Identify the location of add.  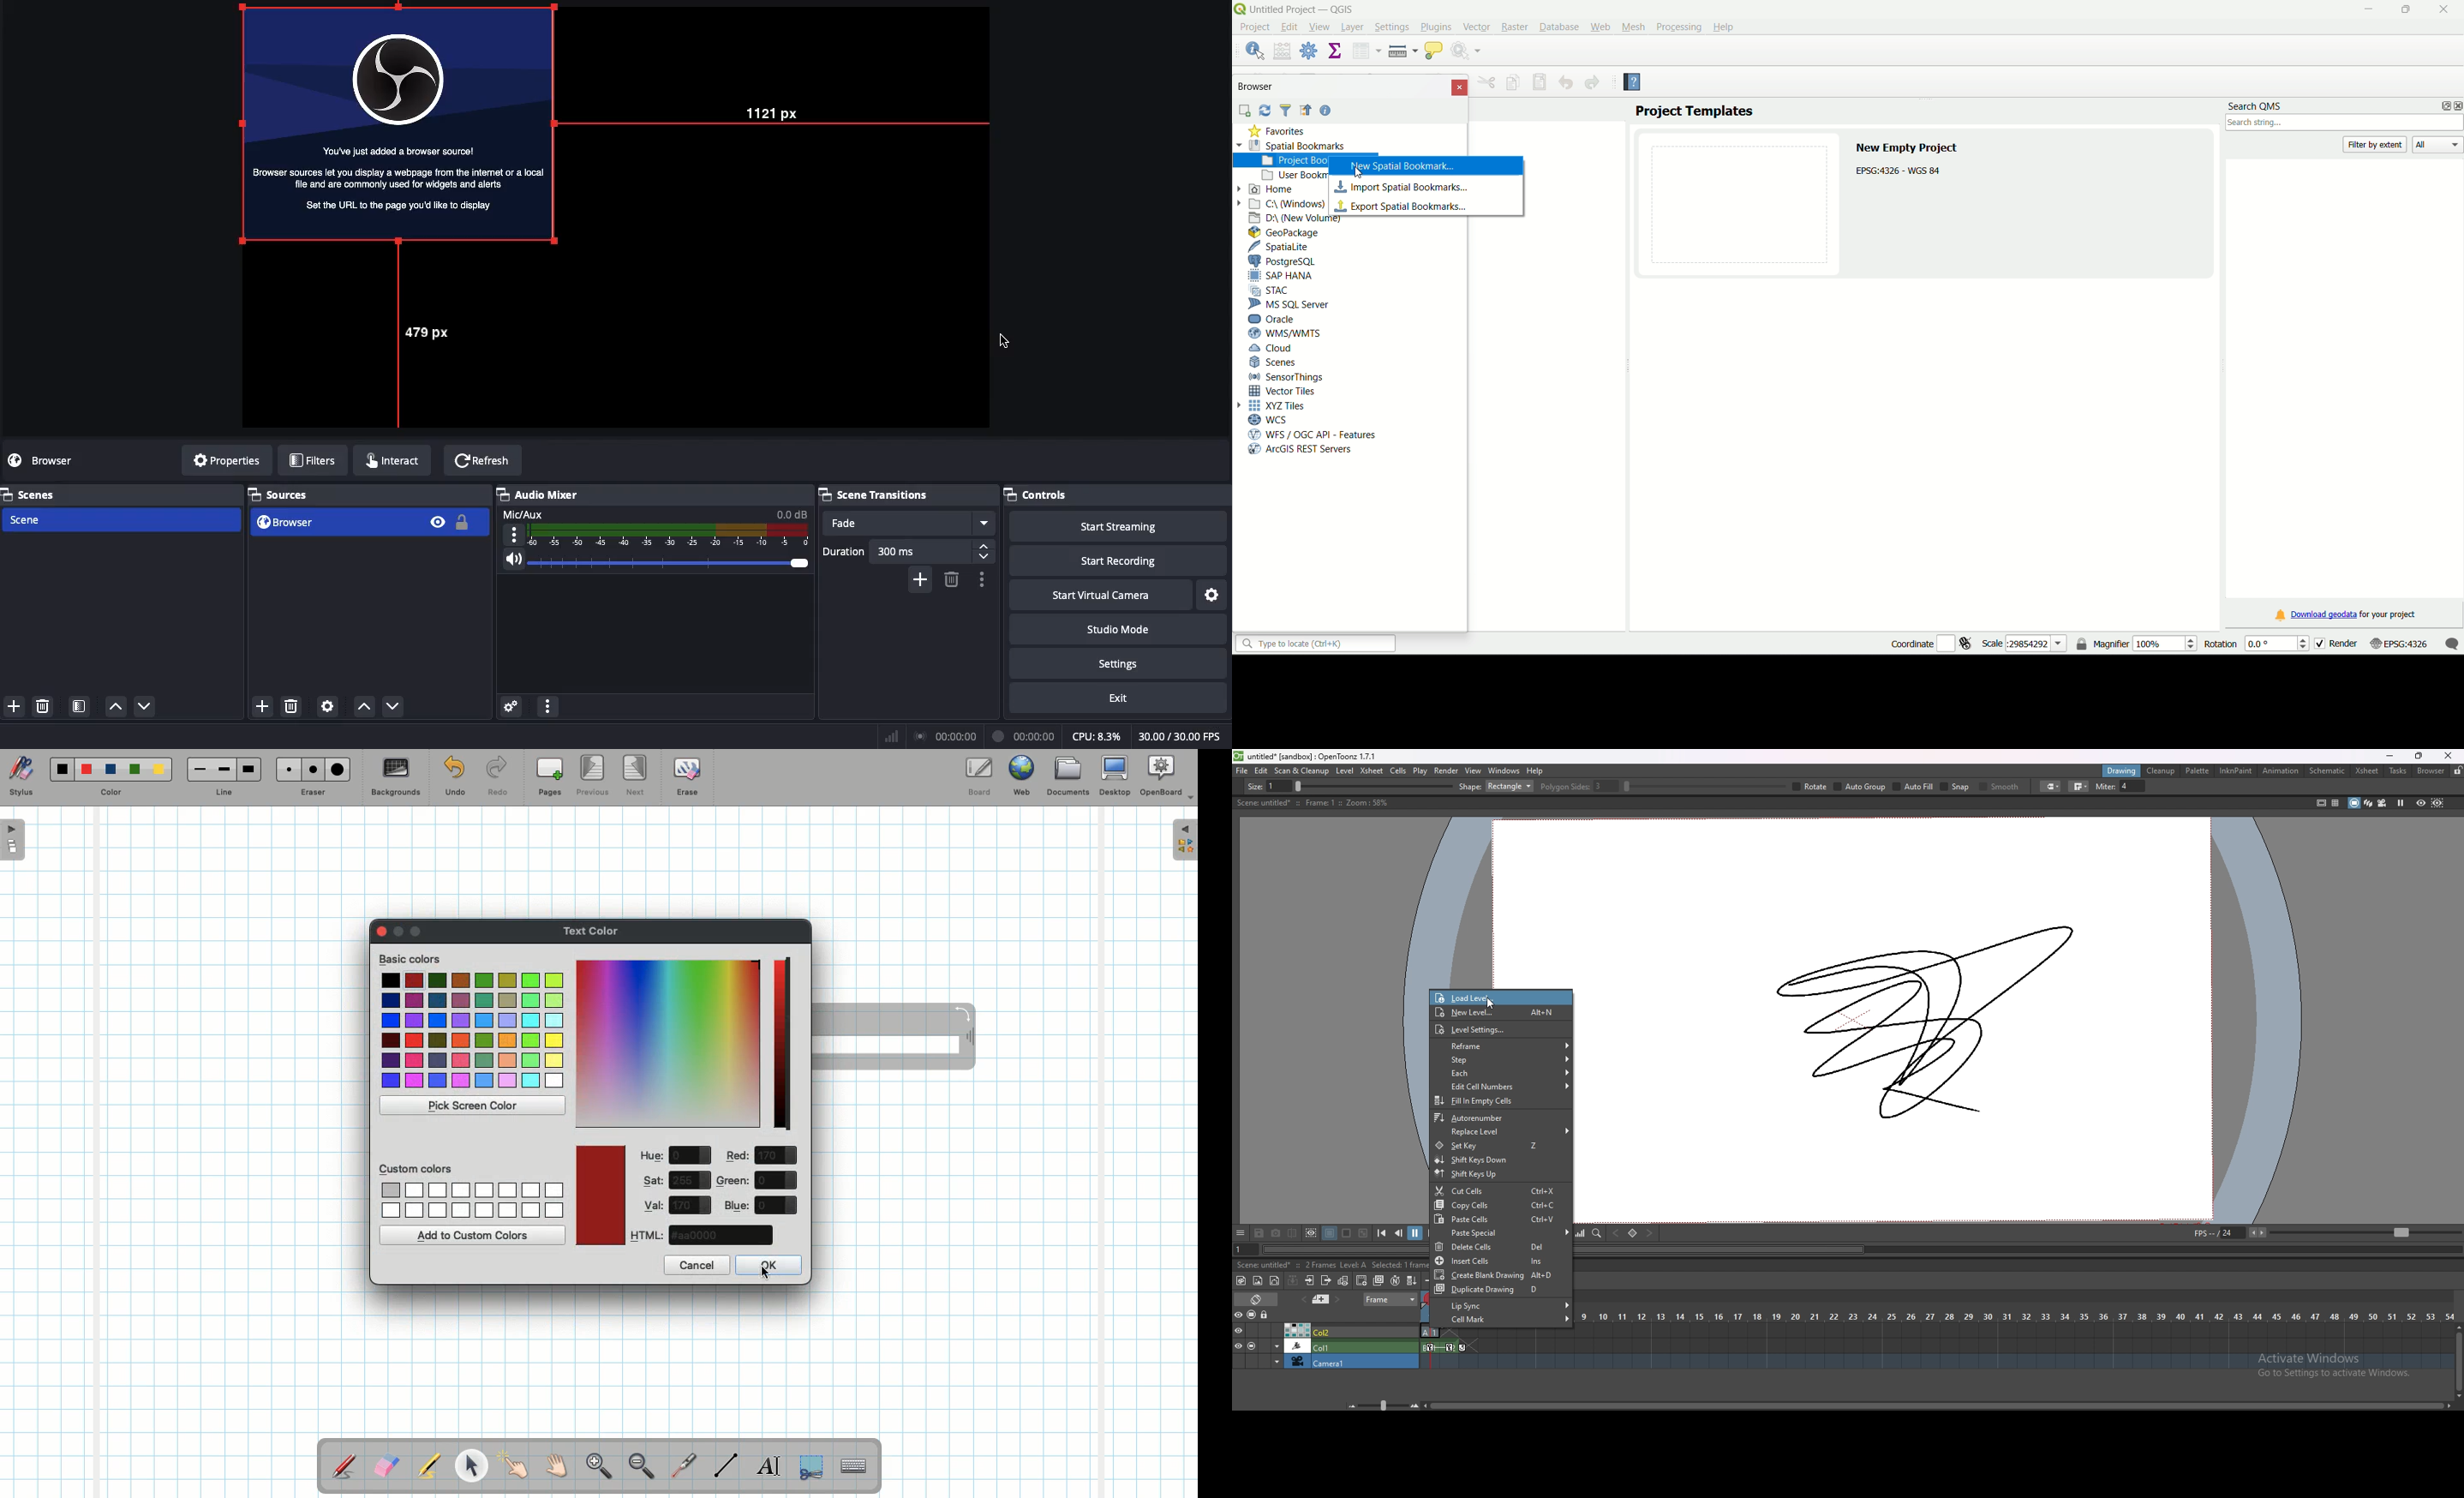
(14, 704).